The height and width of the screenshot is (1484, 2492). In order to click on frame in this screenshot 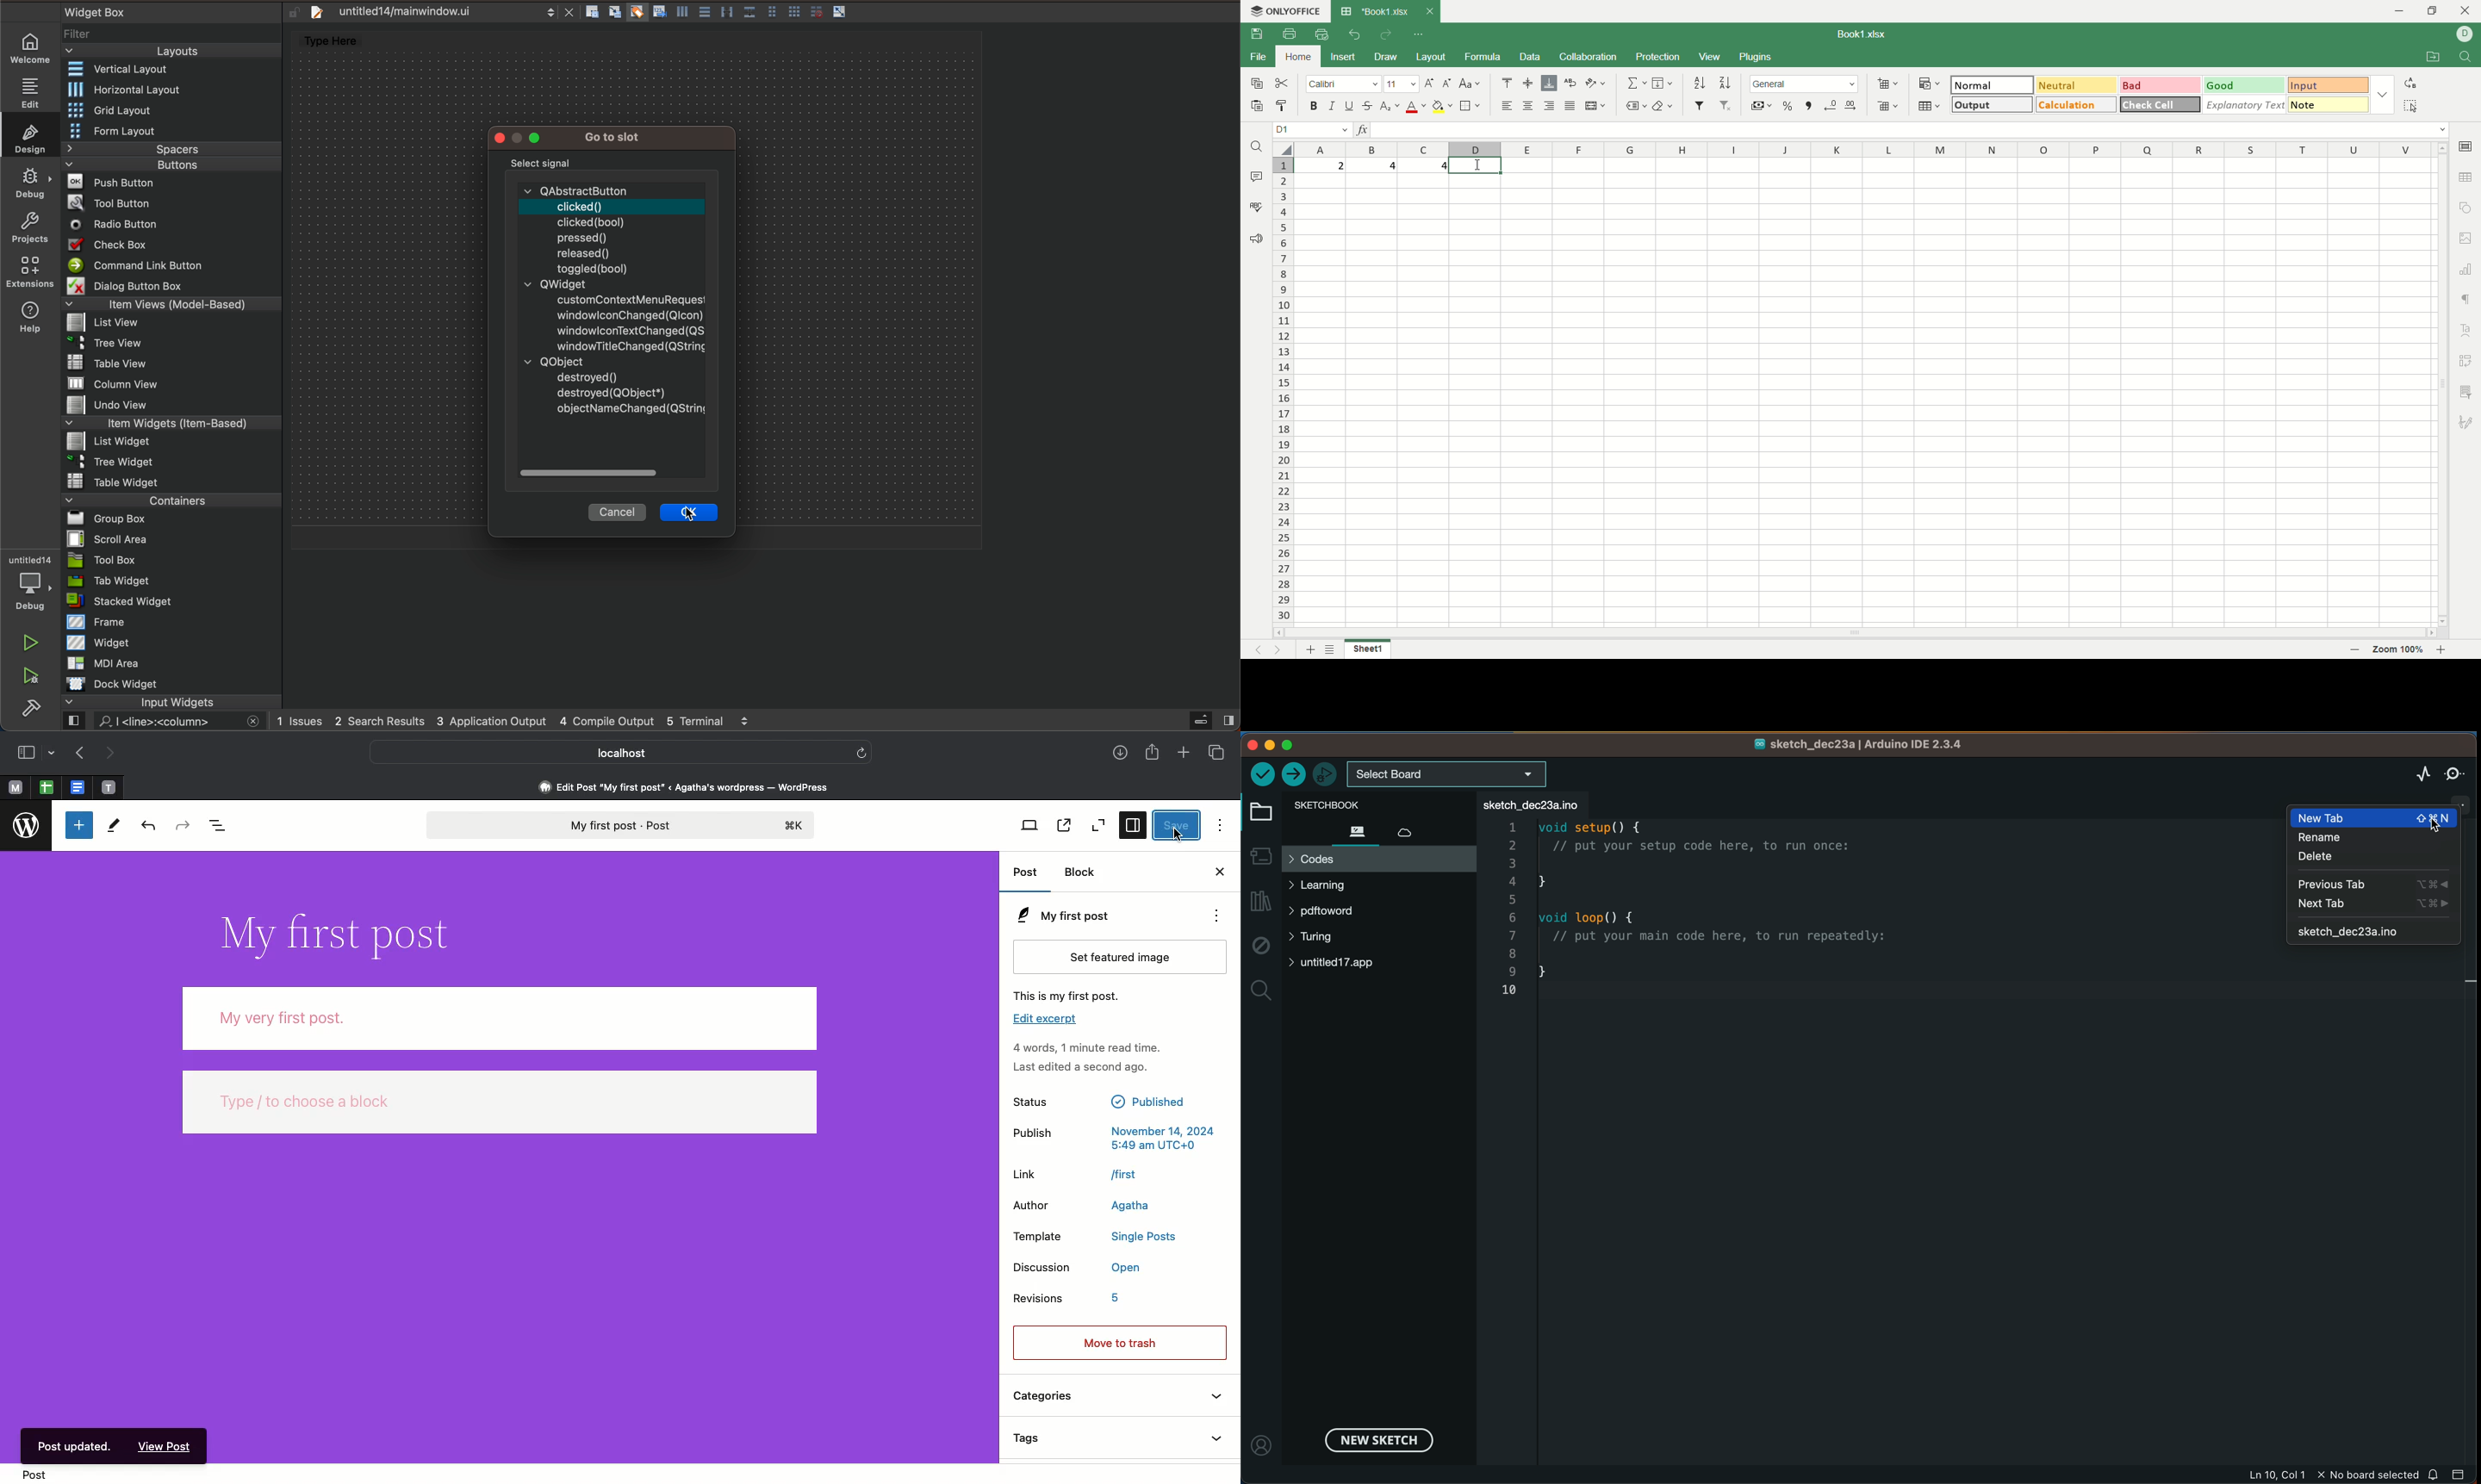, I will do `click(172, 623)`.